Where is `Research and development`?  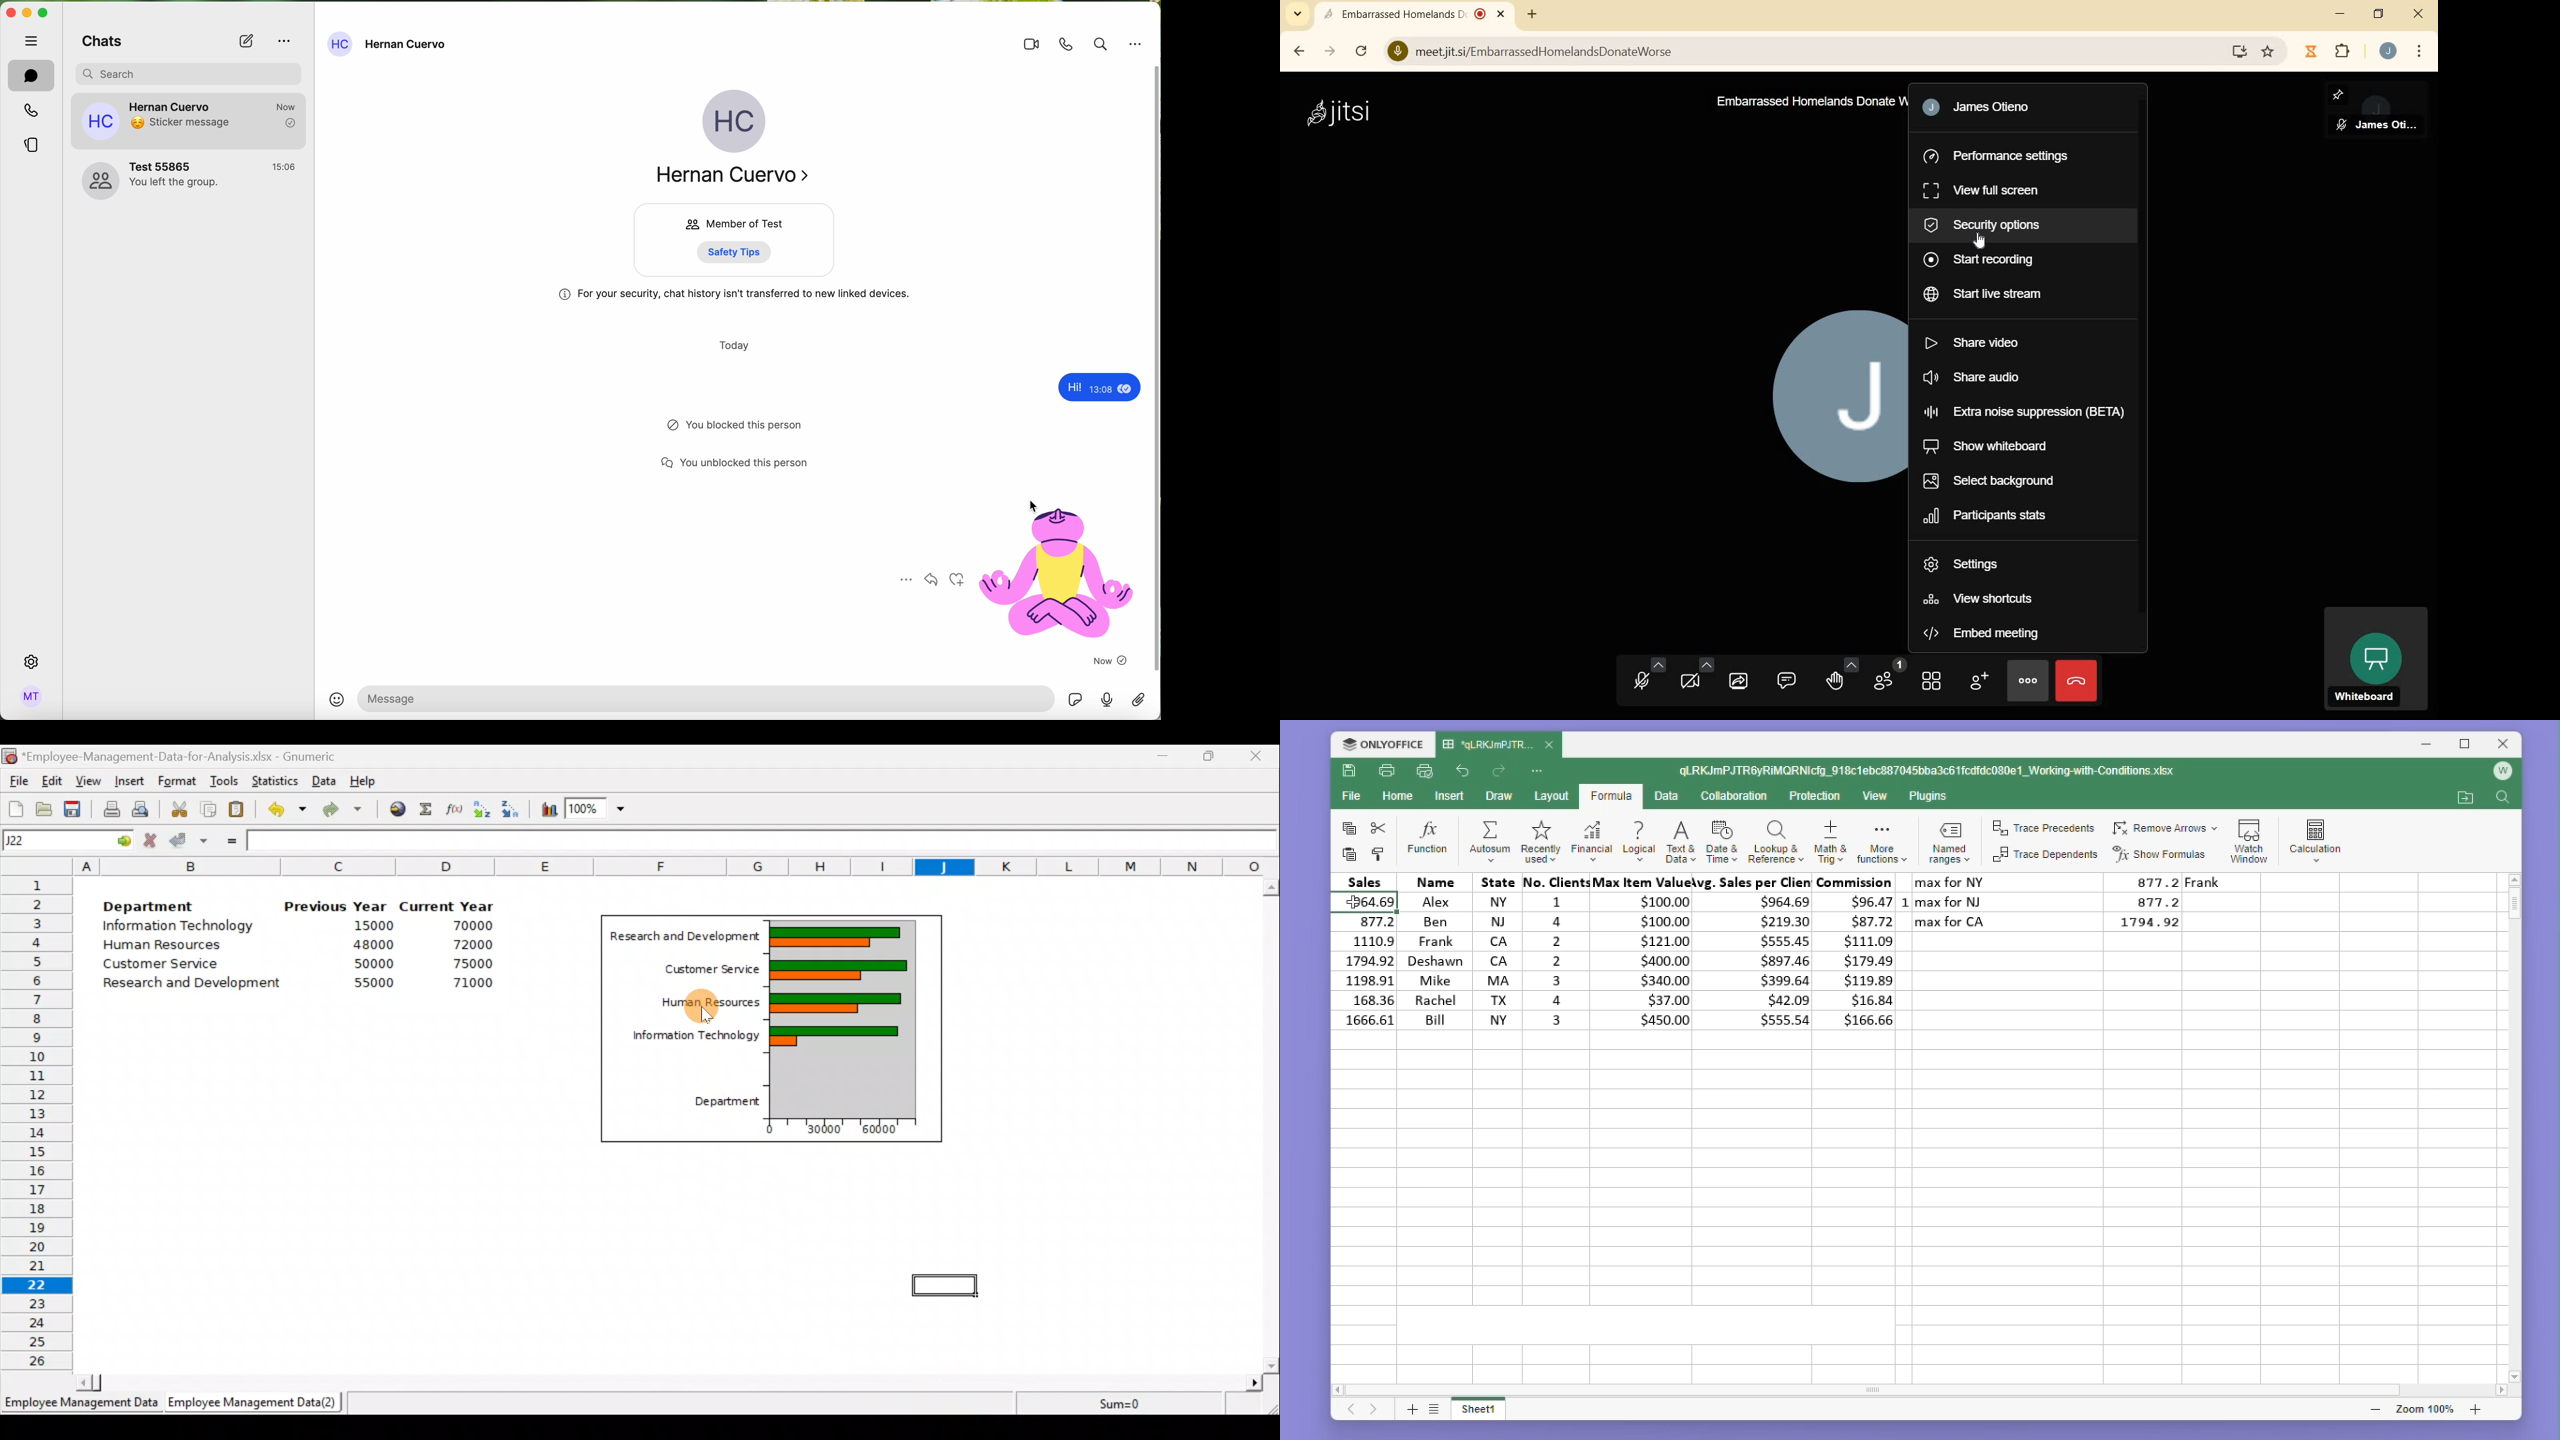 Research and development is located at coordinates (193, 981).